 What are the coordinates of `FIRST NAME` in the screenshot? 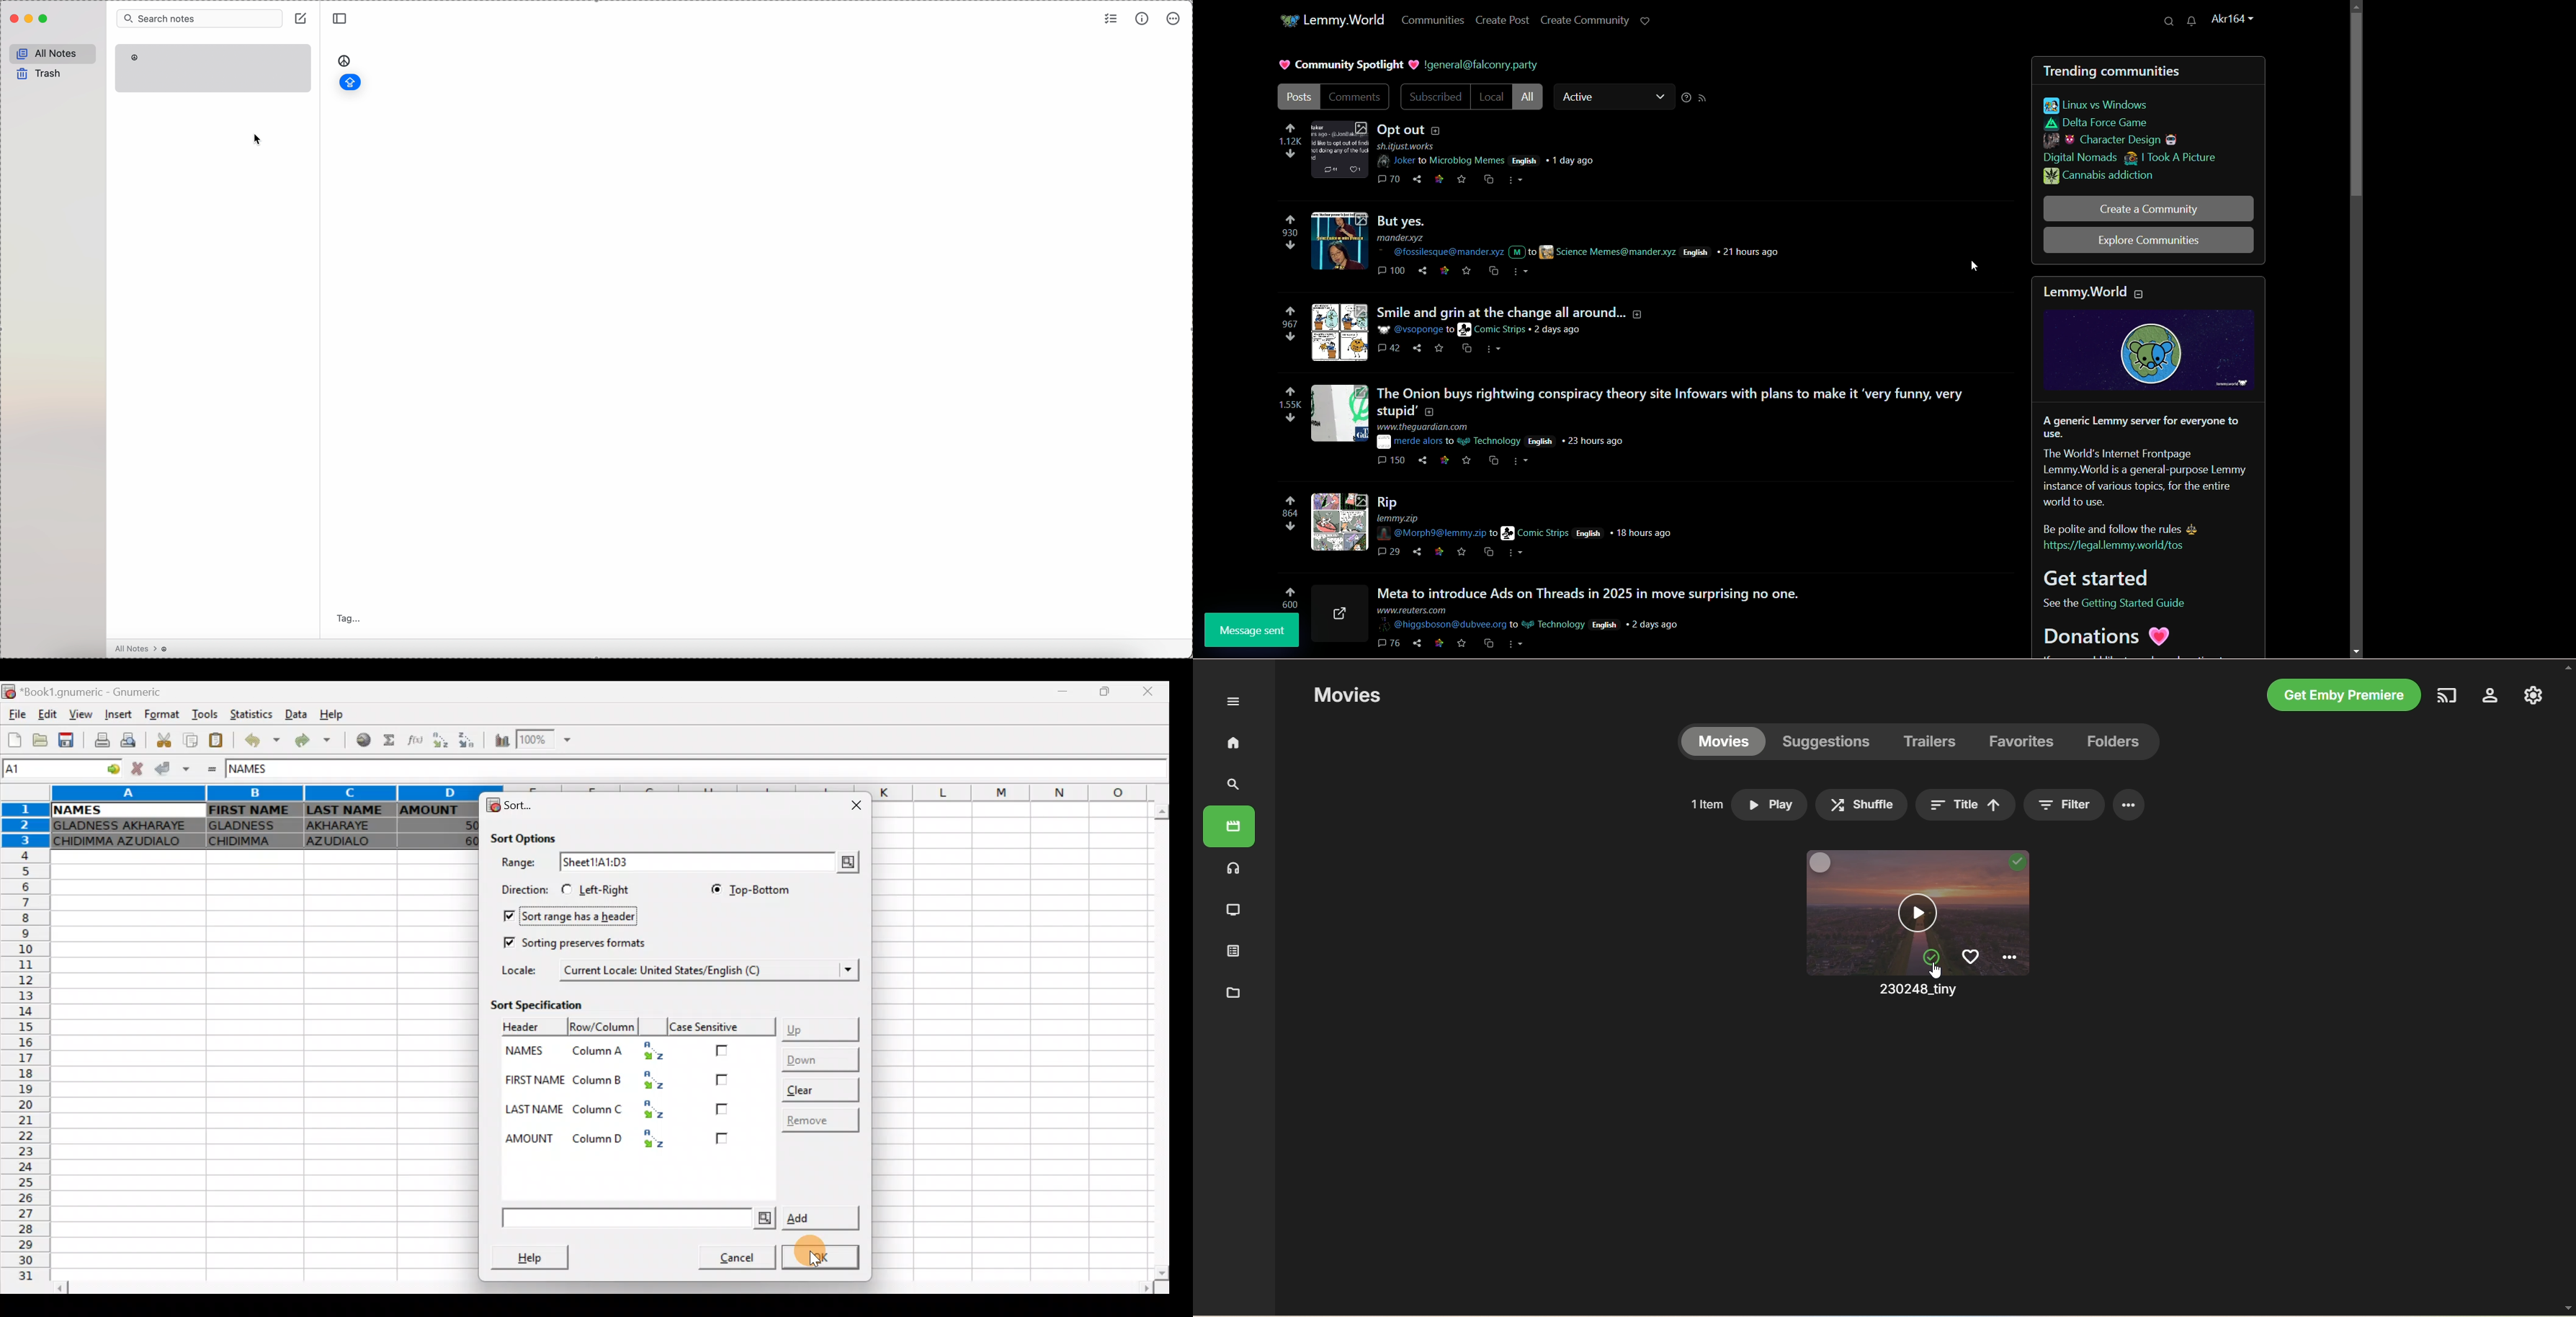 It's located at (535, 1082).